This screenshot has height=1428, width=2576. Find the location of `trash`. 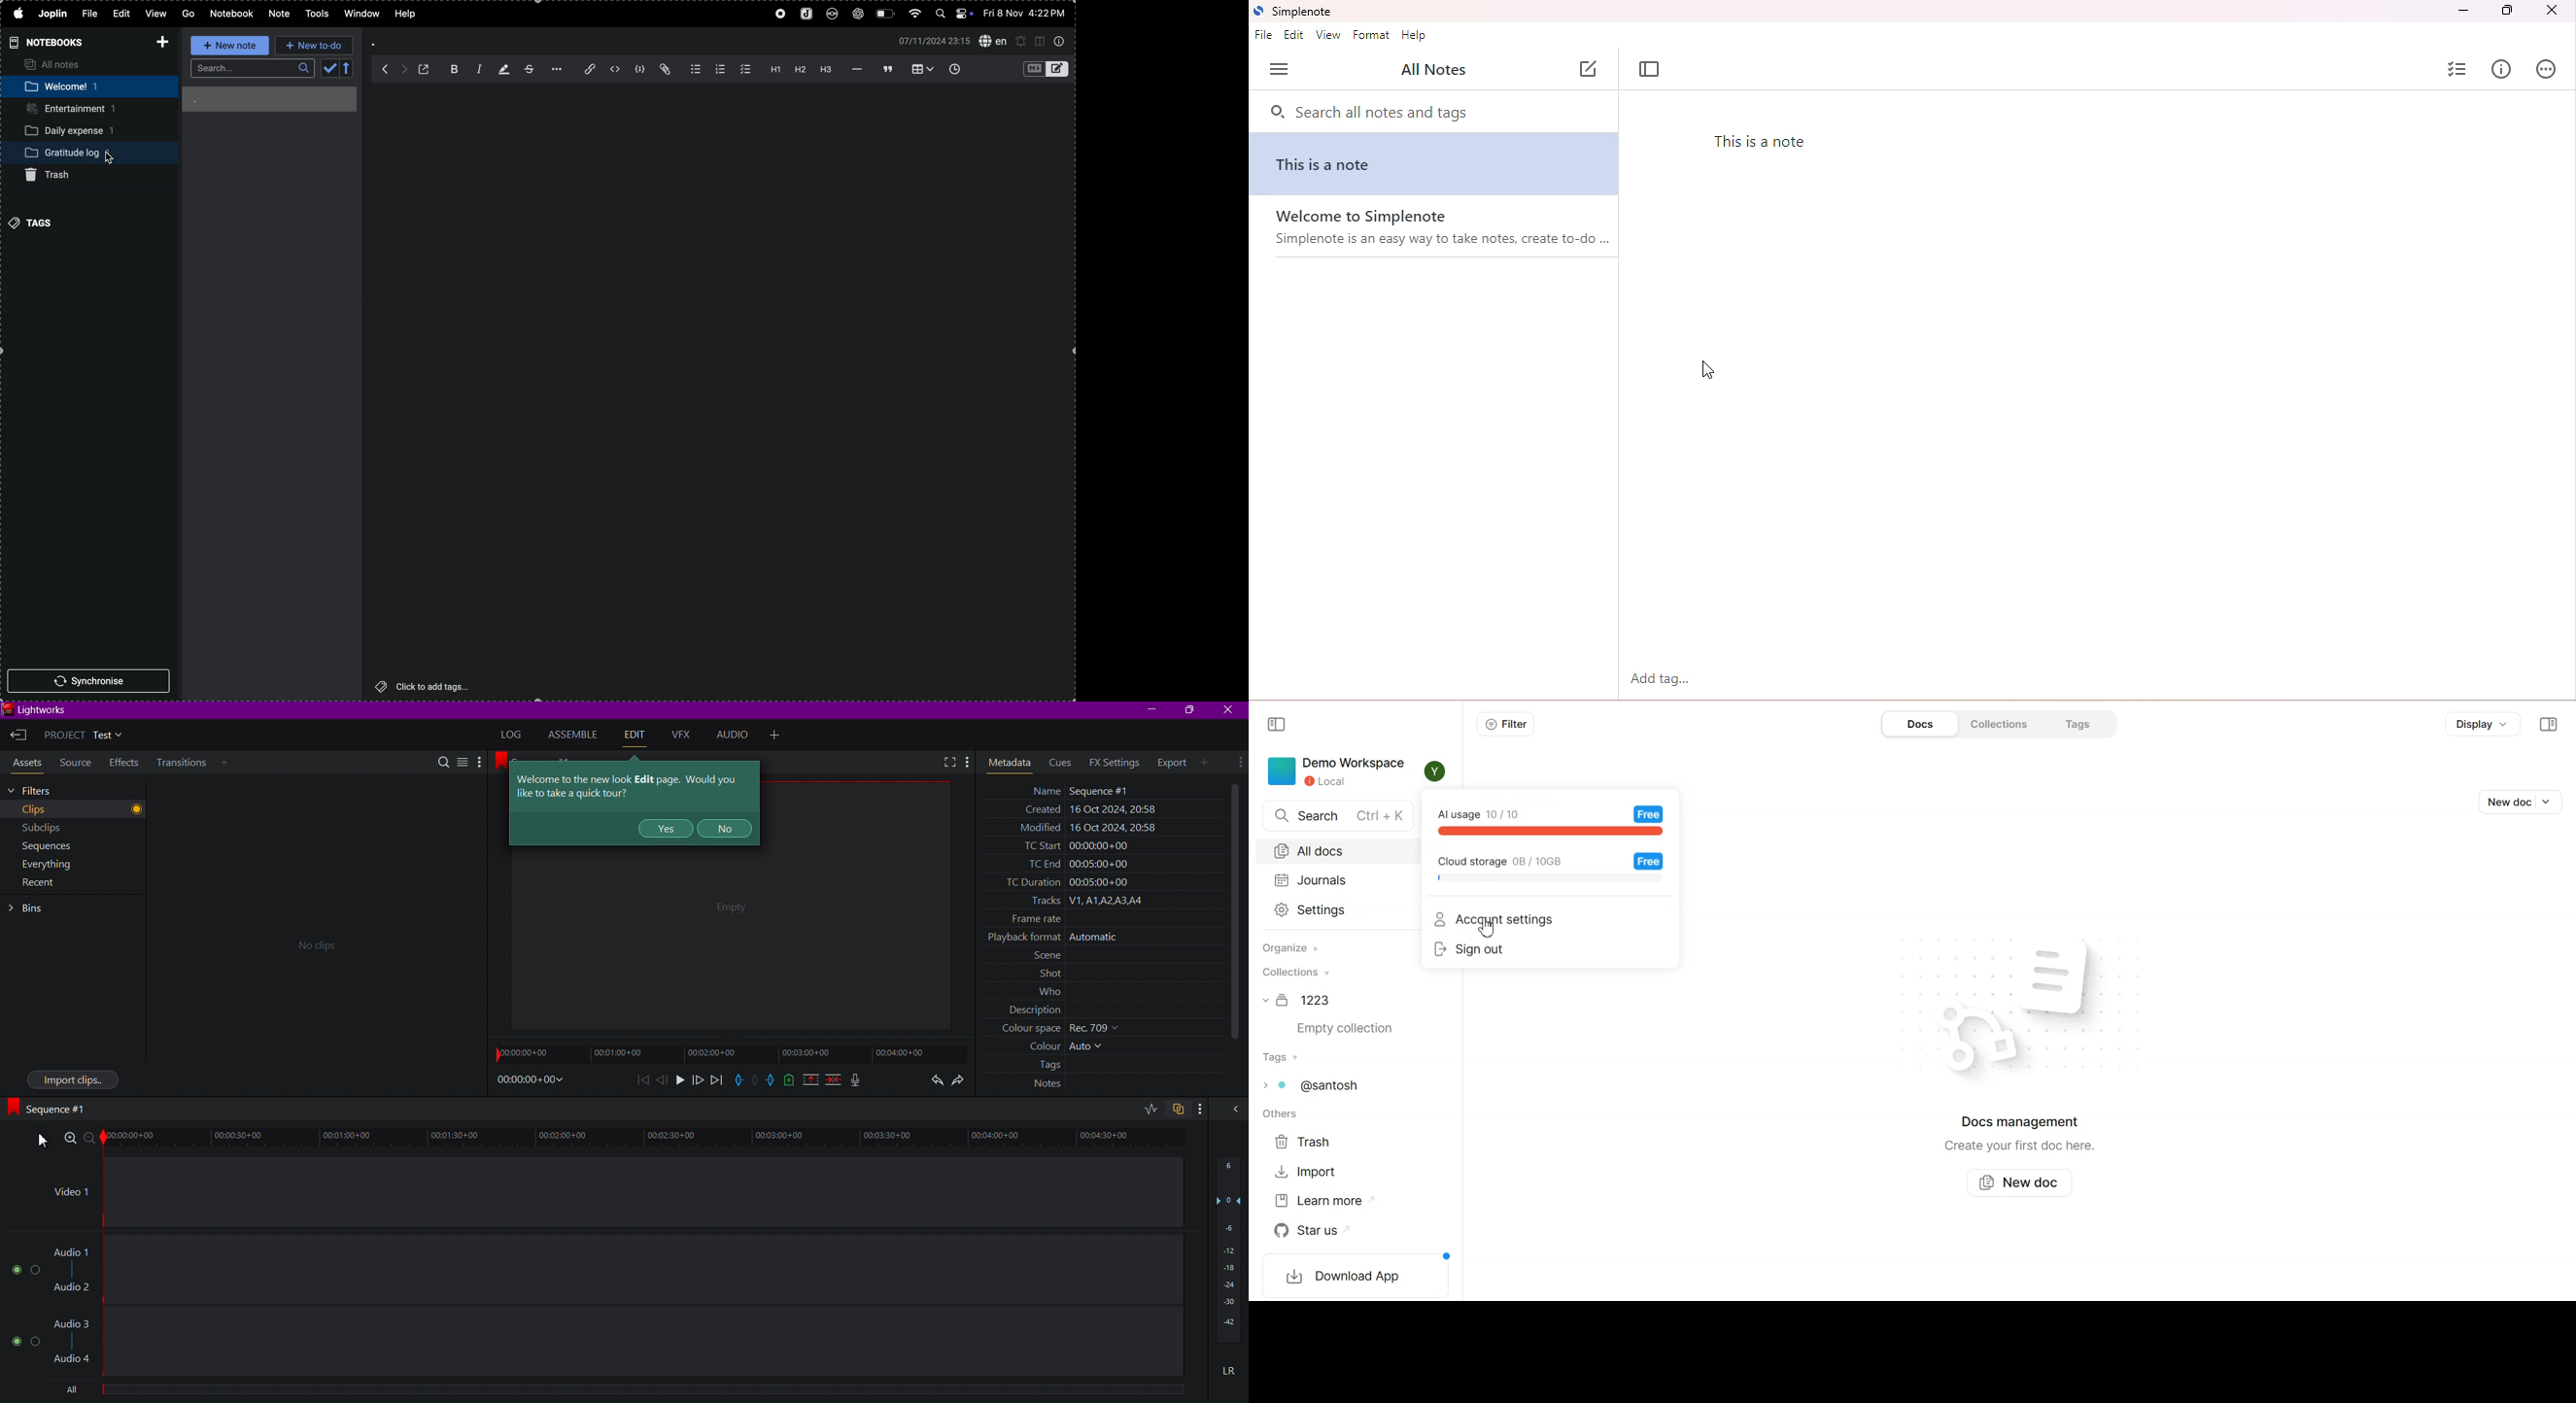

trash is located at coordinates (47, 174).